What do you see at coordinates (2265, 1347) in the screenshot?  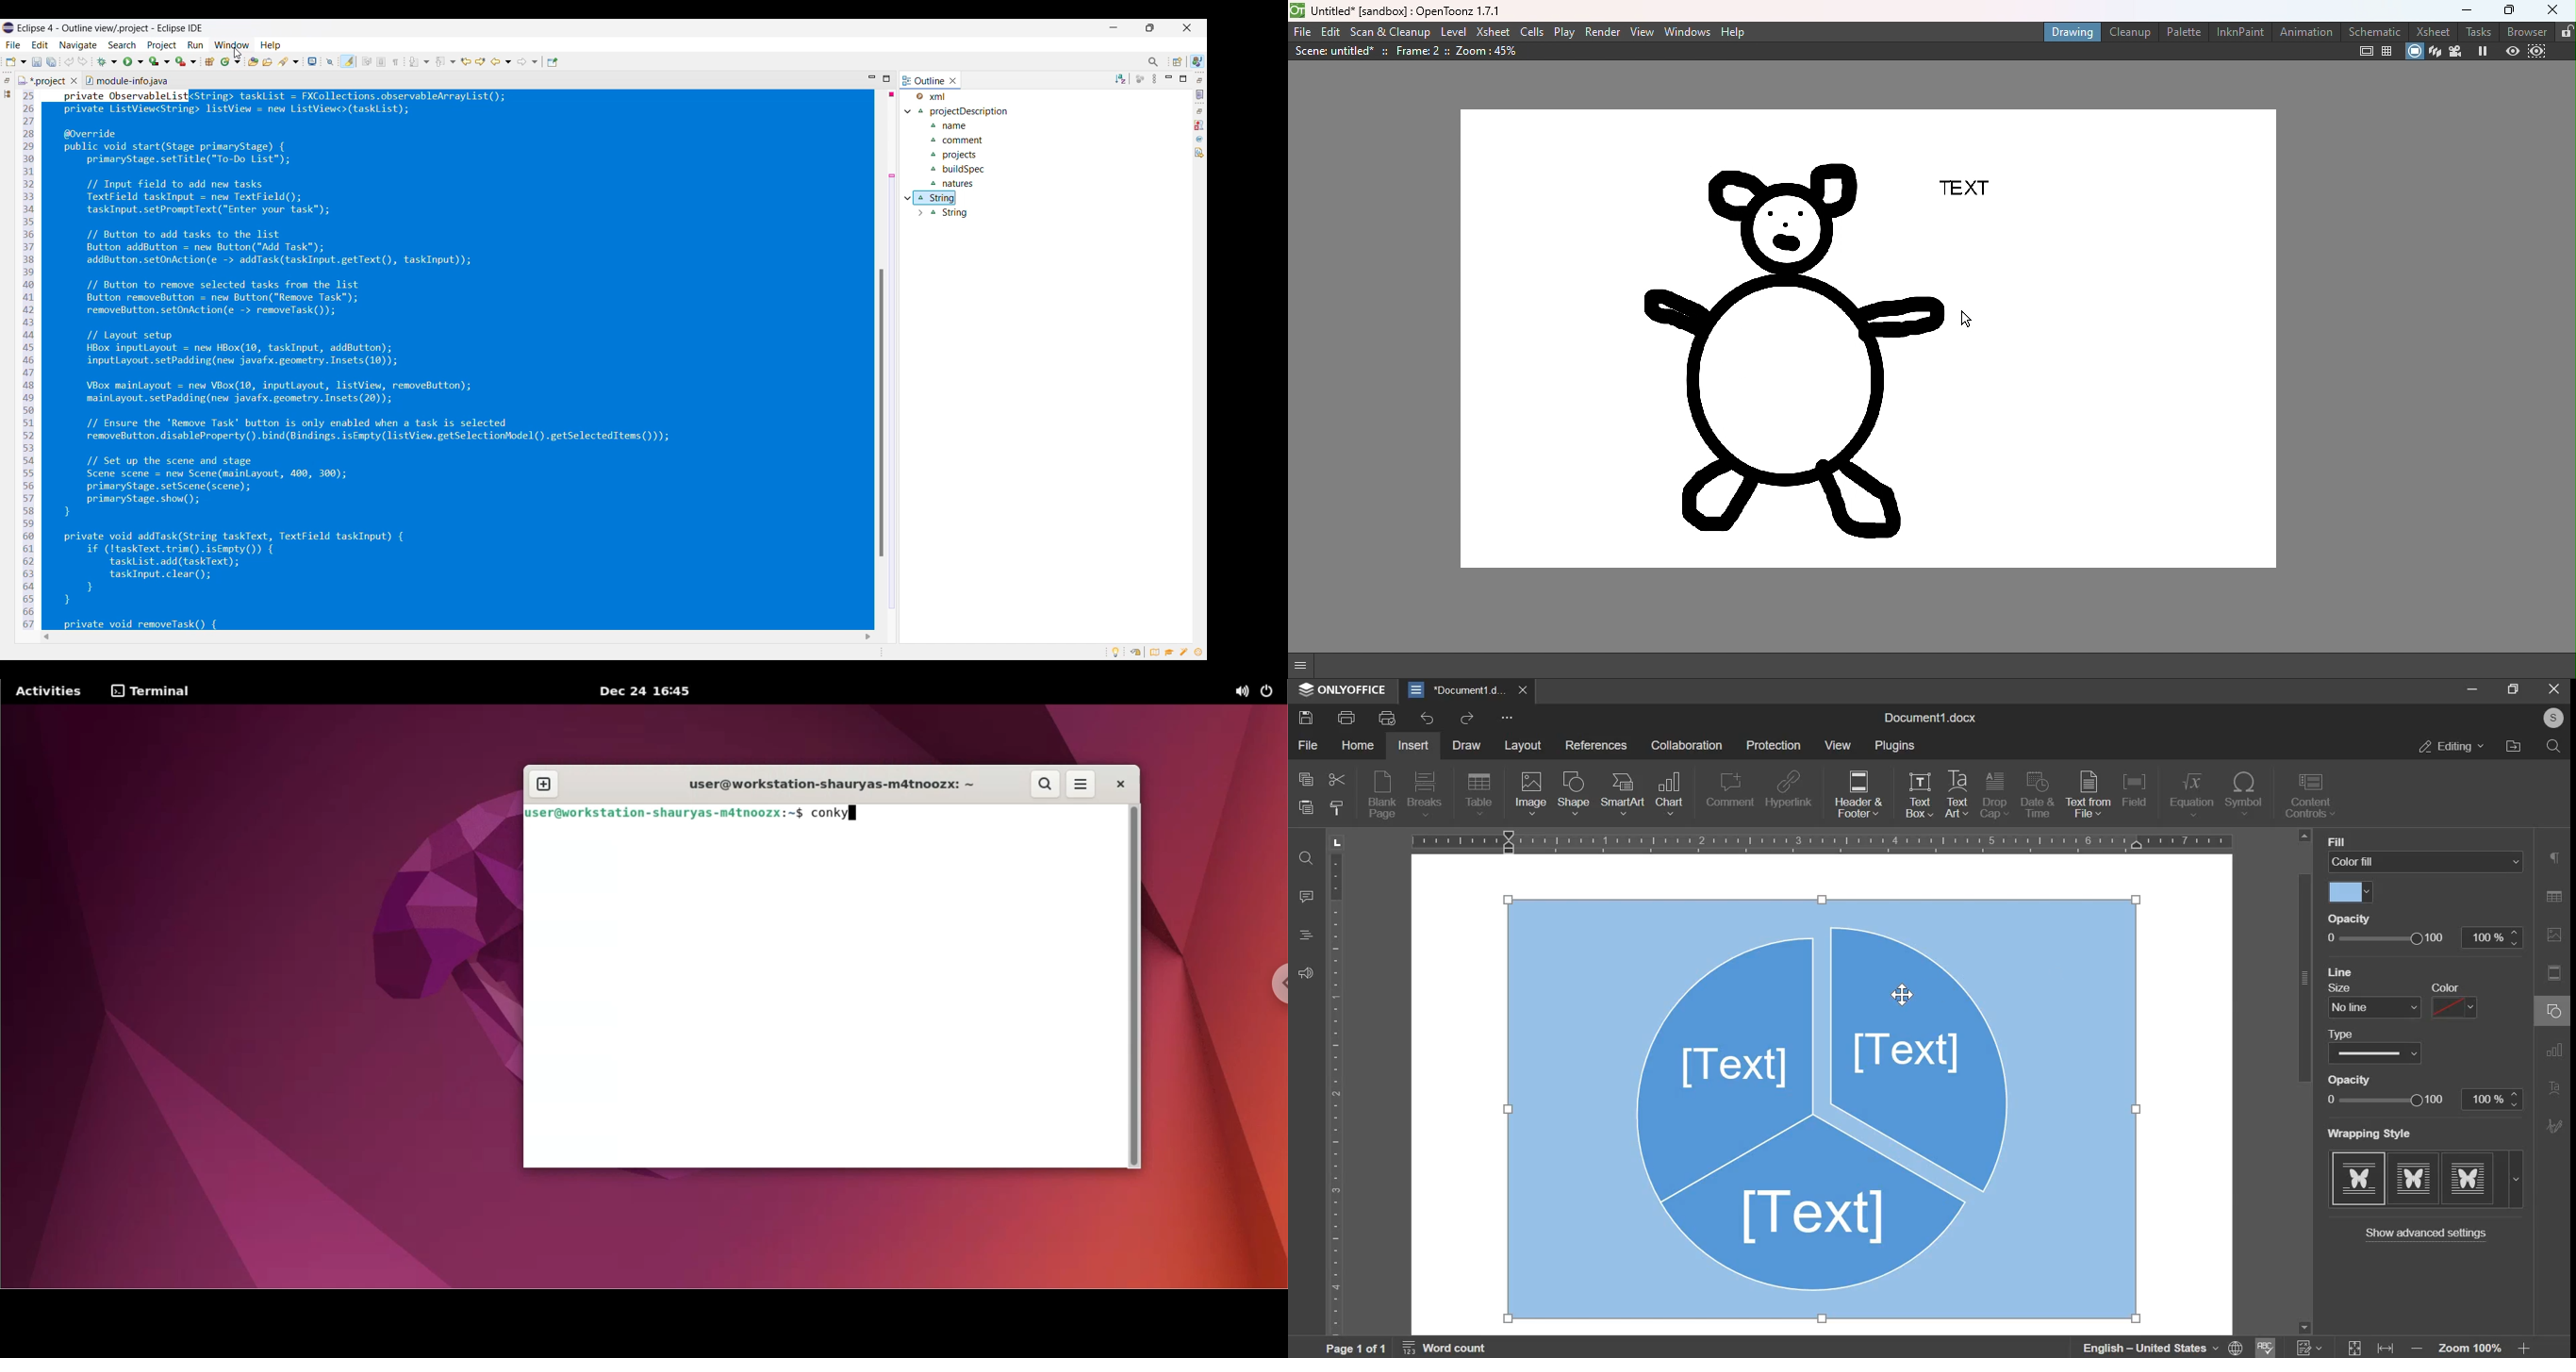 I see `spell check` at bounding box center [2265, 1347].